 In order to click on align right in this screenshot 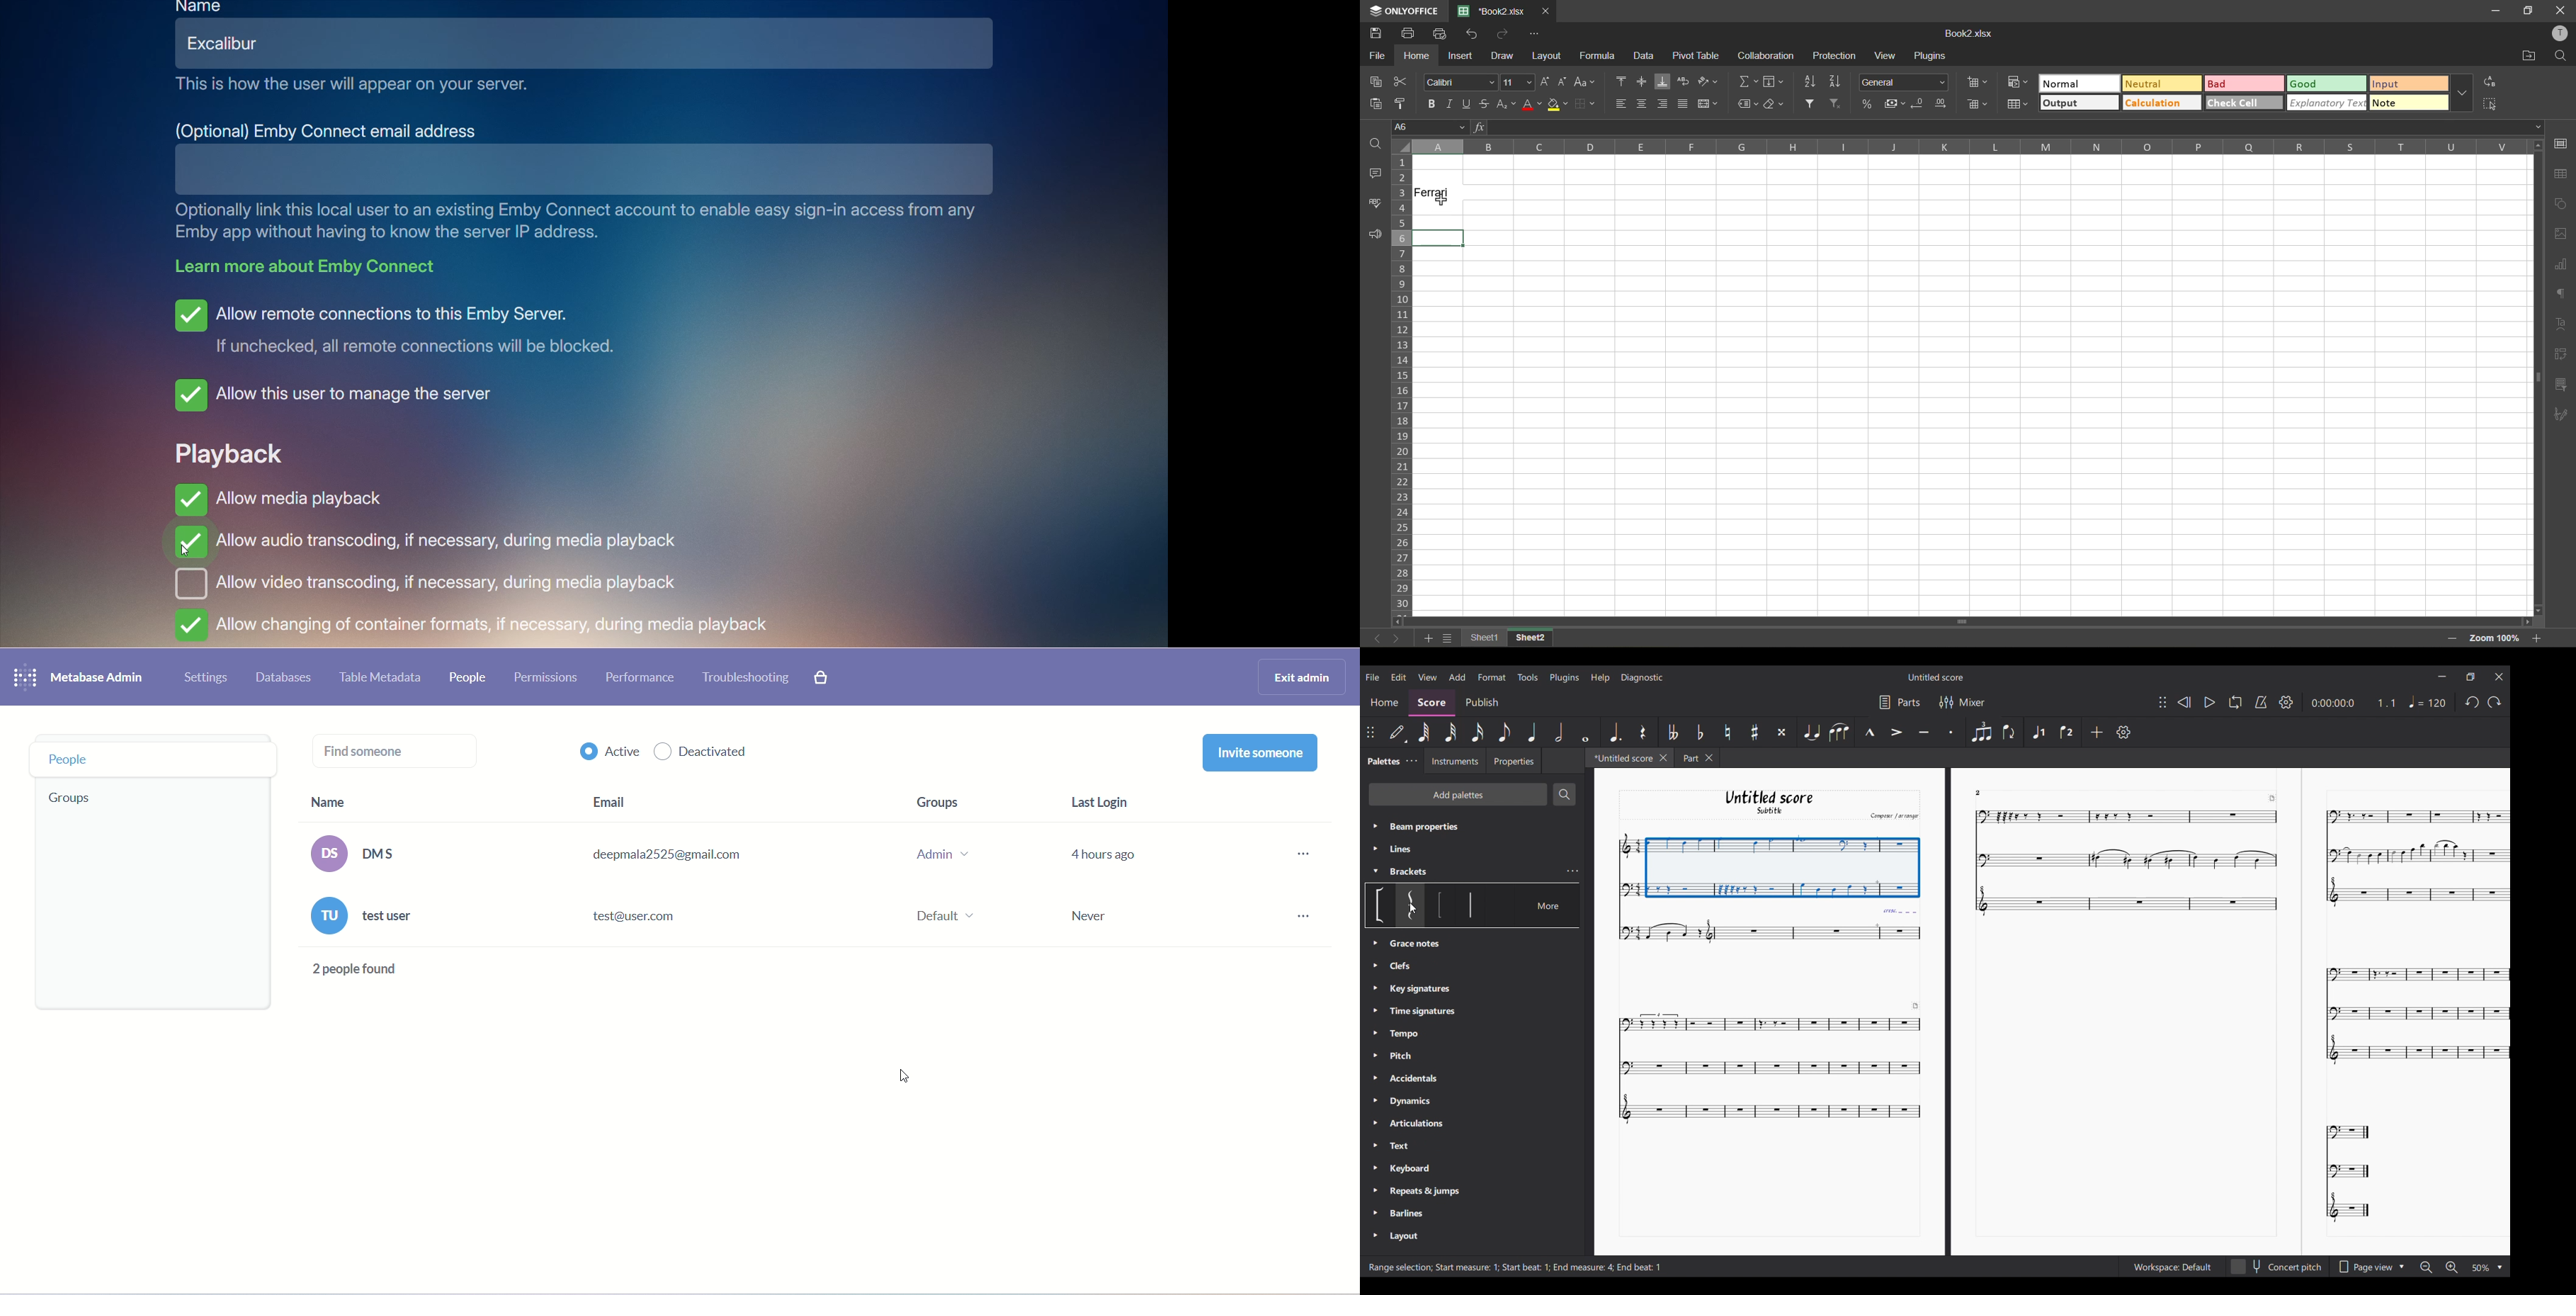, I will do `click(1663, 105)`.